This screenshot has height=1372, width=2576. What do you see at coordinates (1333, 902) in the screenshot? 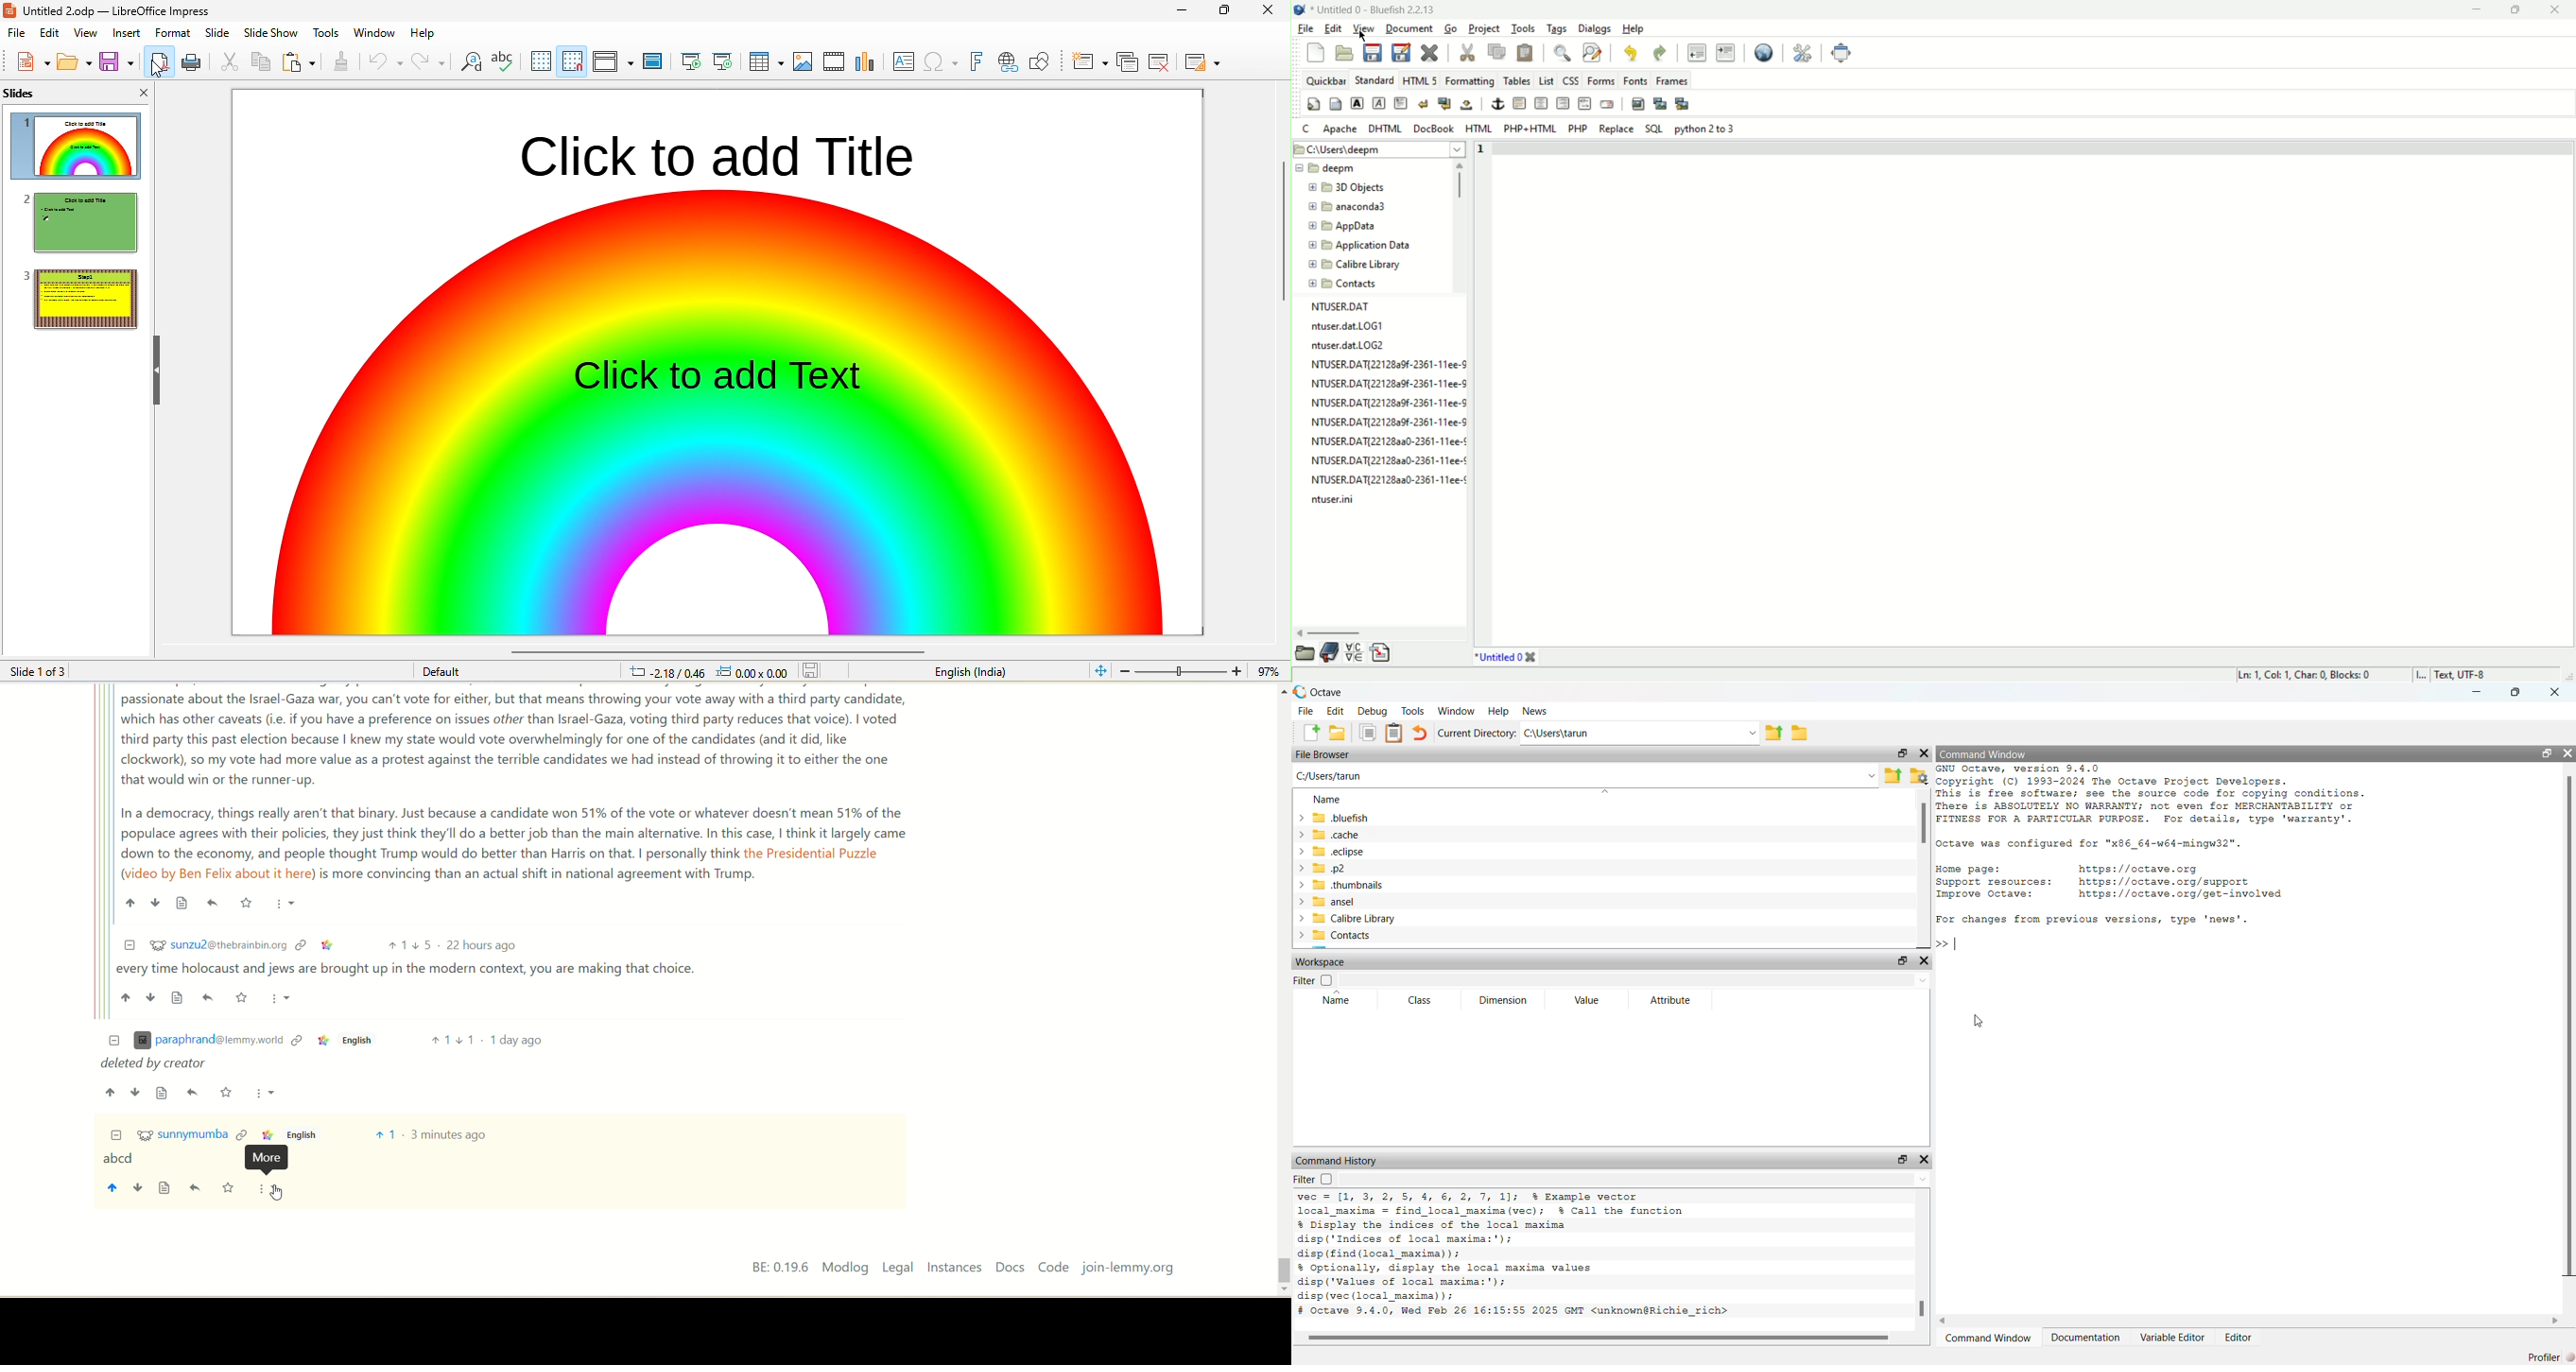
I see `ansel` at bounding box center [1333, 902].